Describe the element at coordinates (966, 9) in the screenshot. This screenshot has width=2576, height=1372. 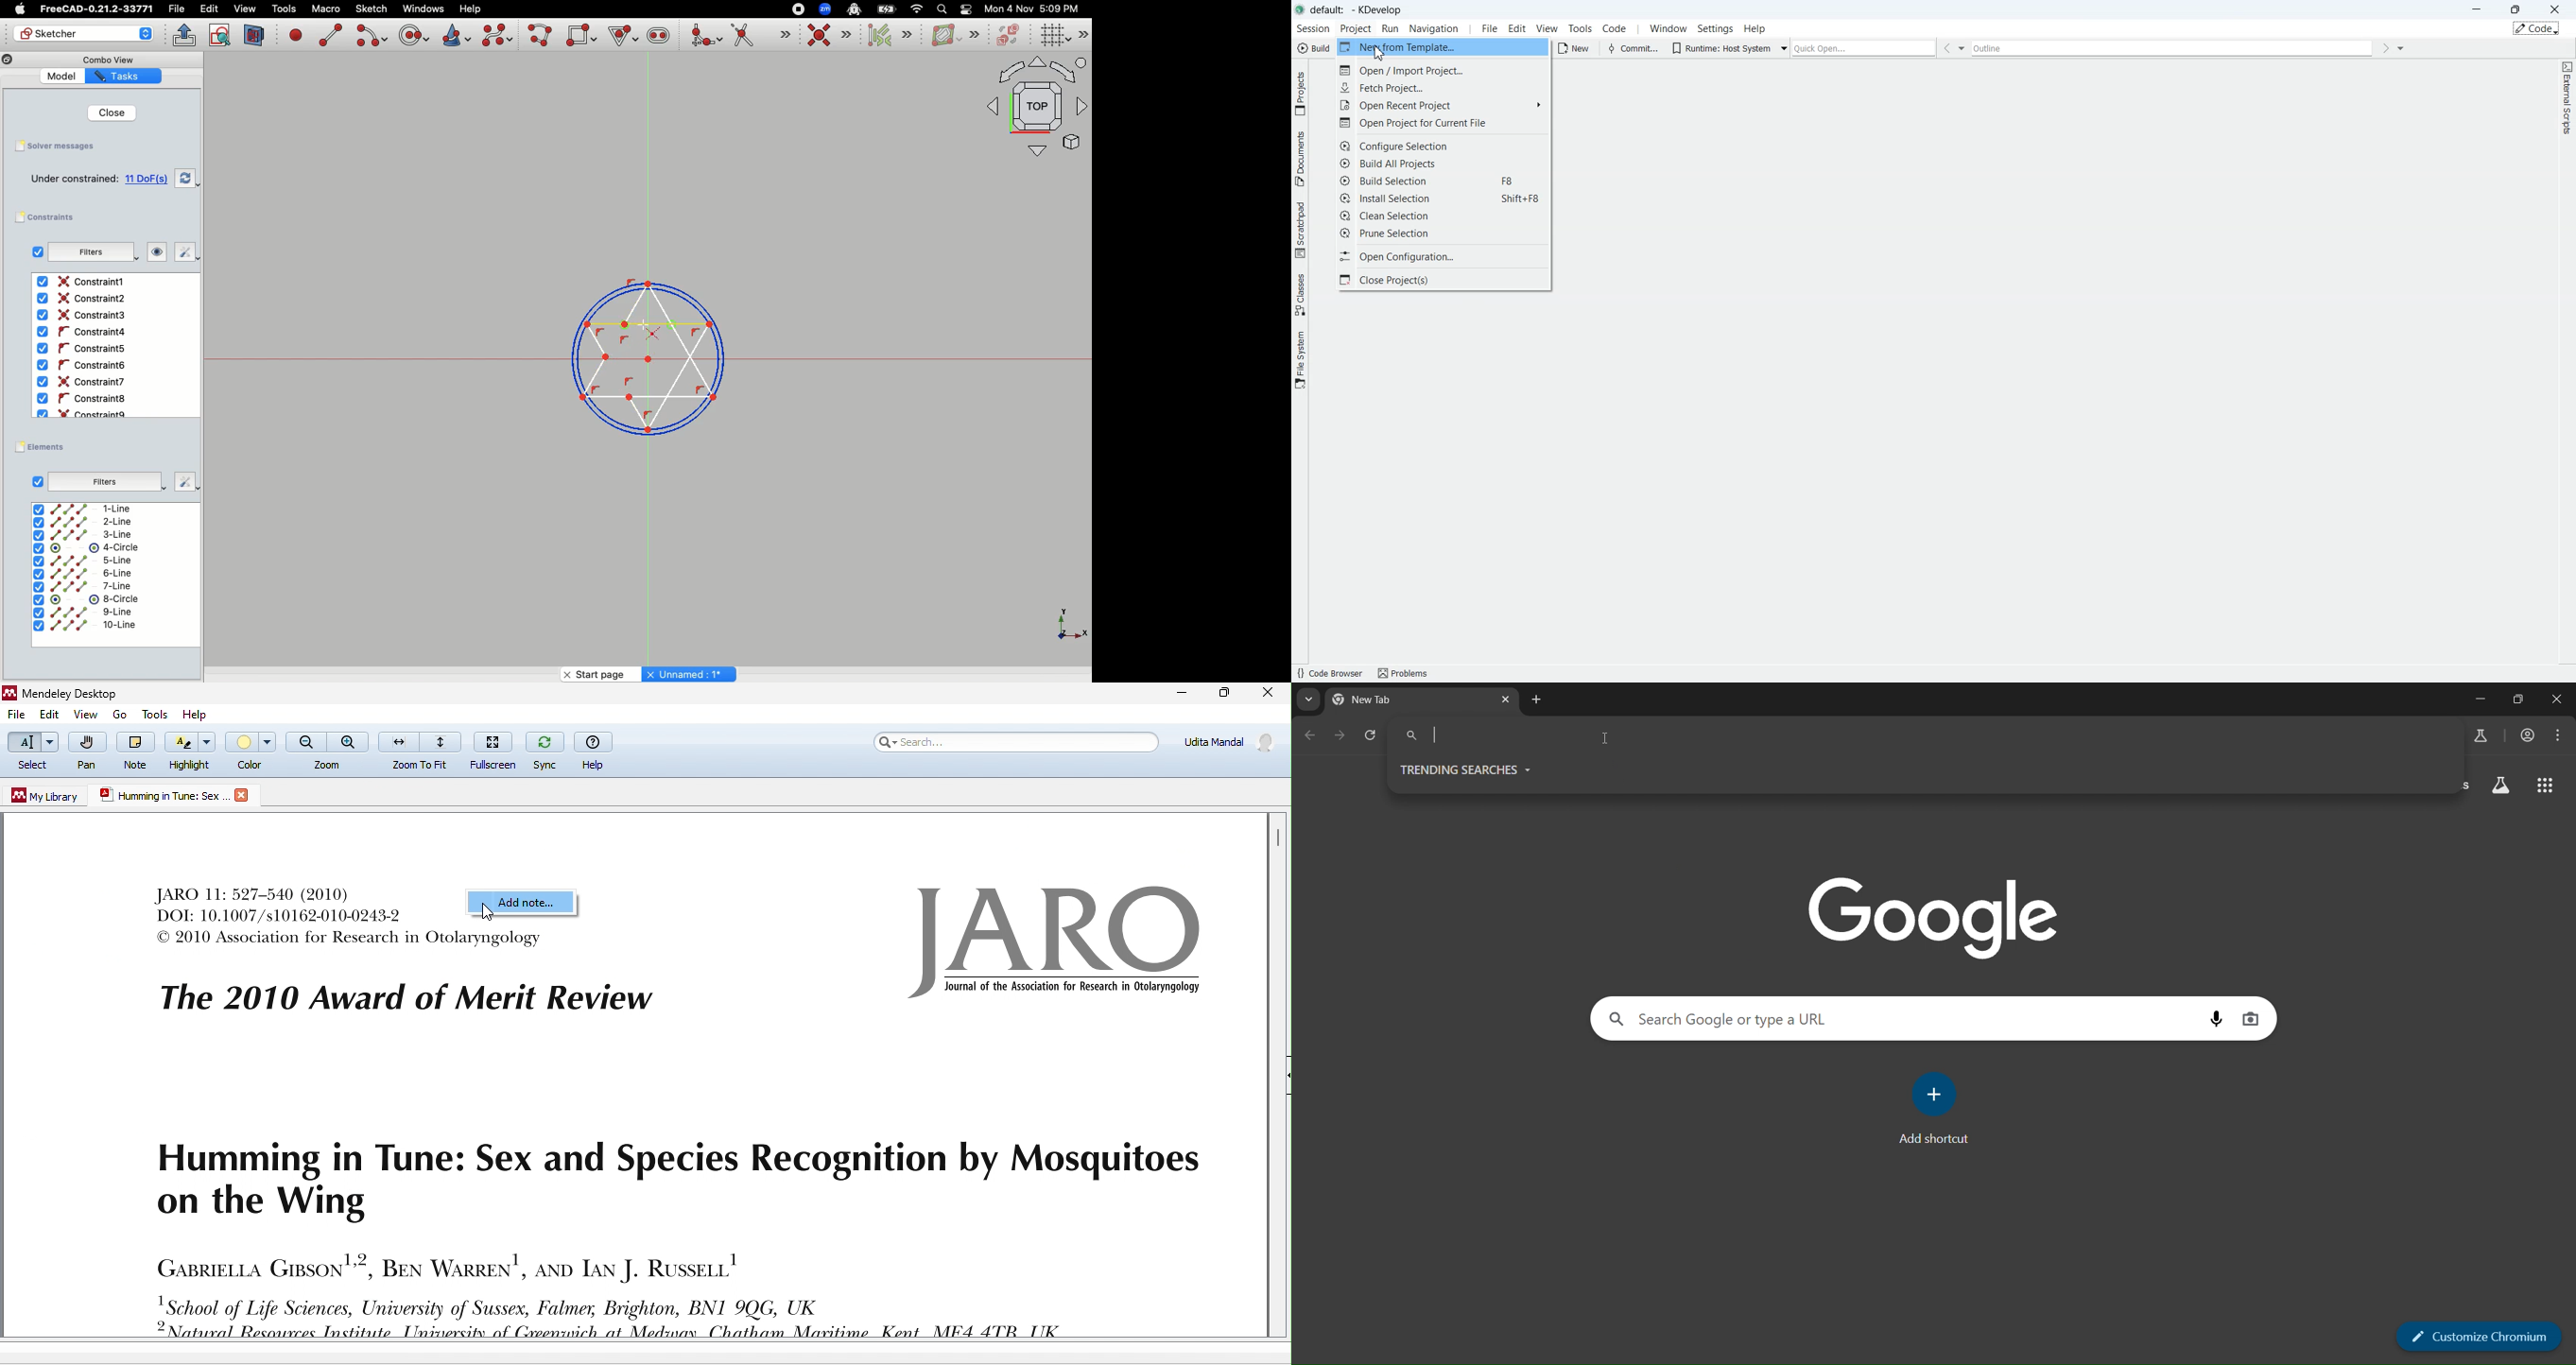
I see `Toggle` at that location.